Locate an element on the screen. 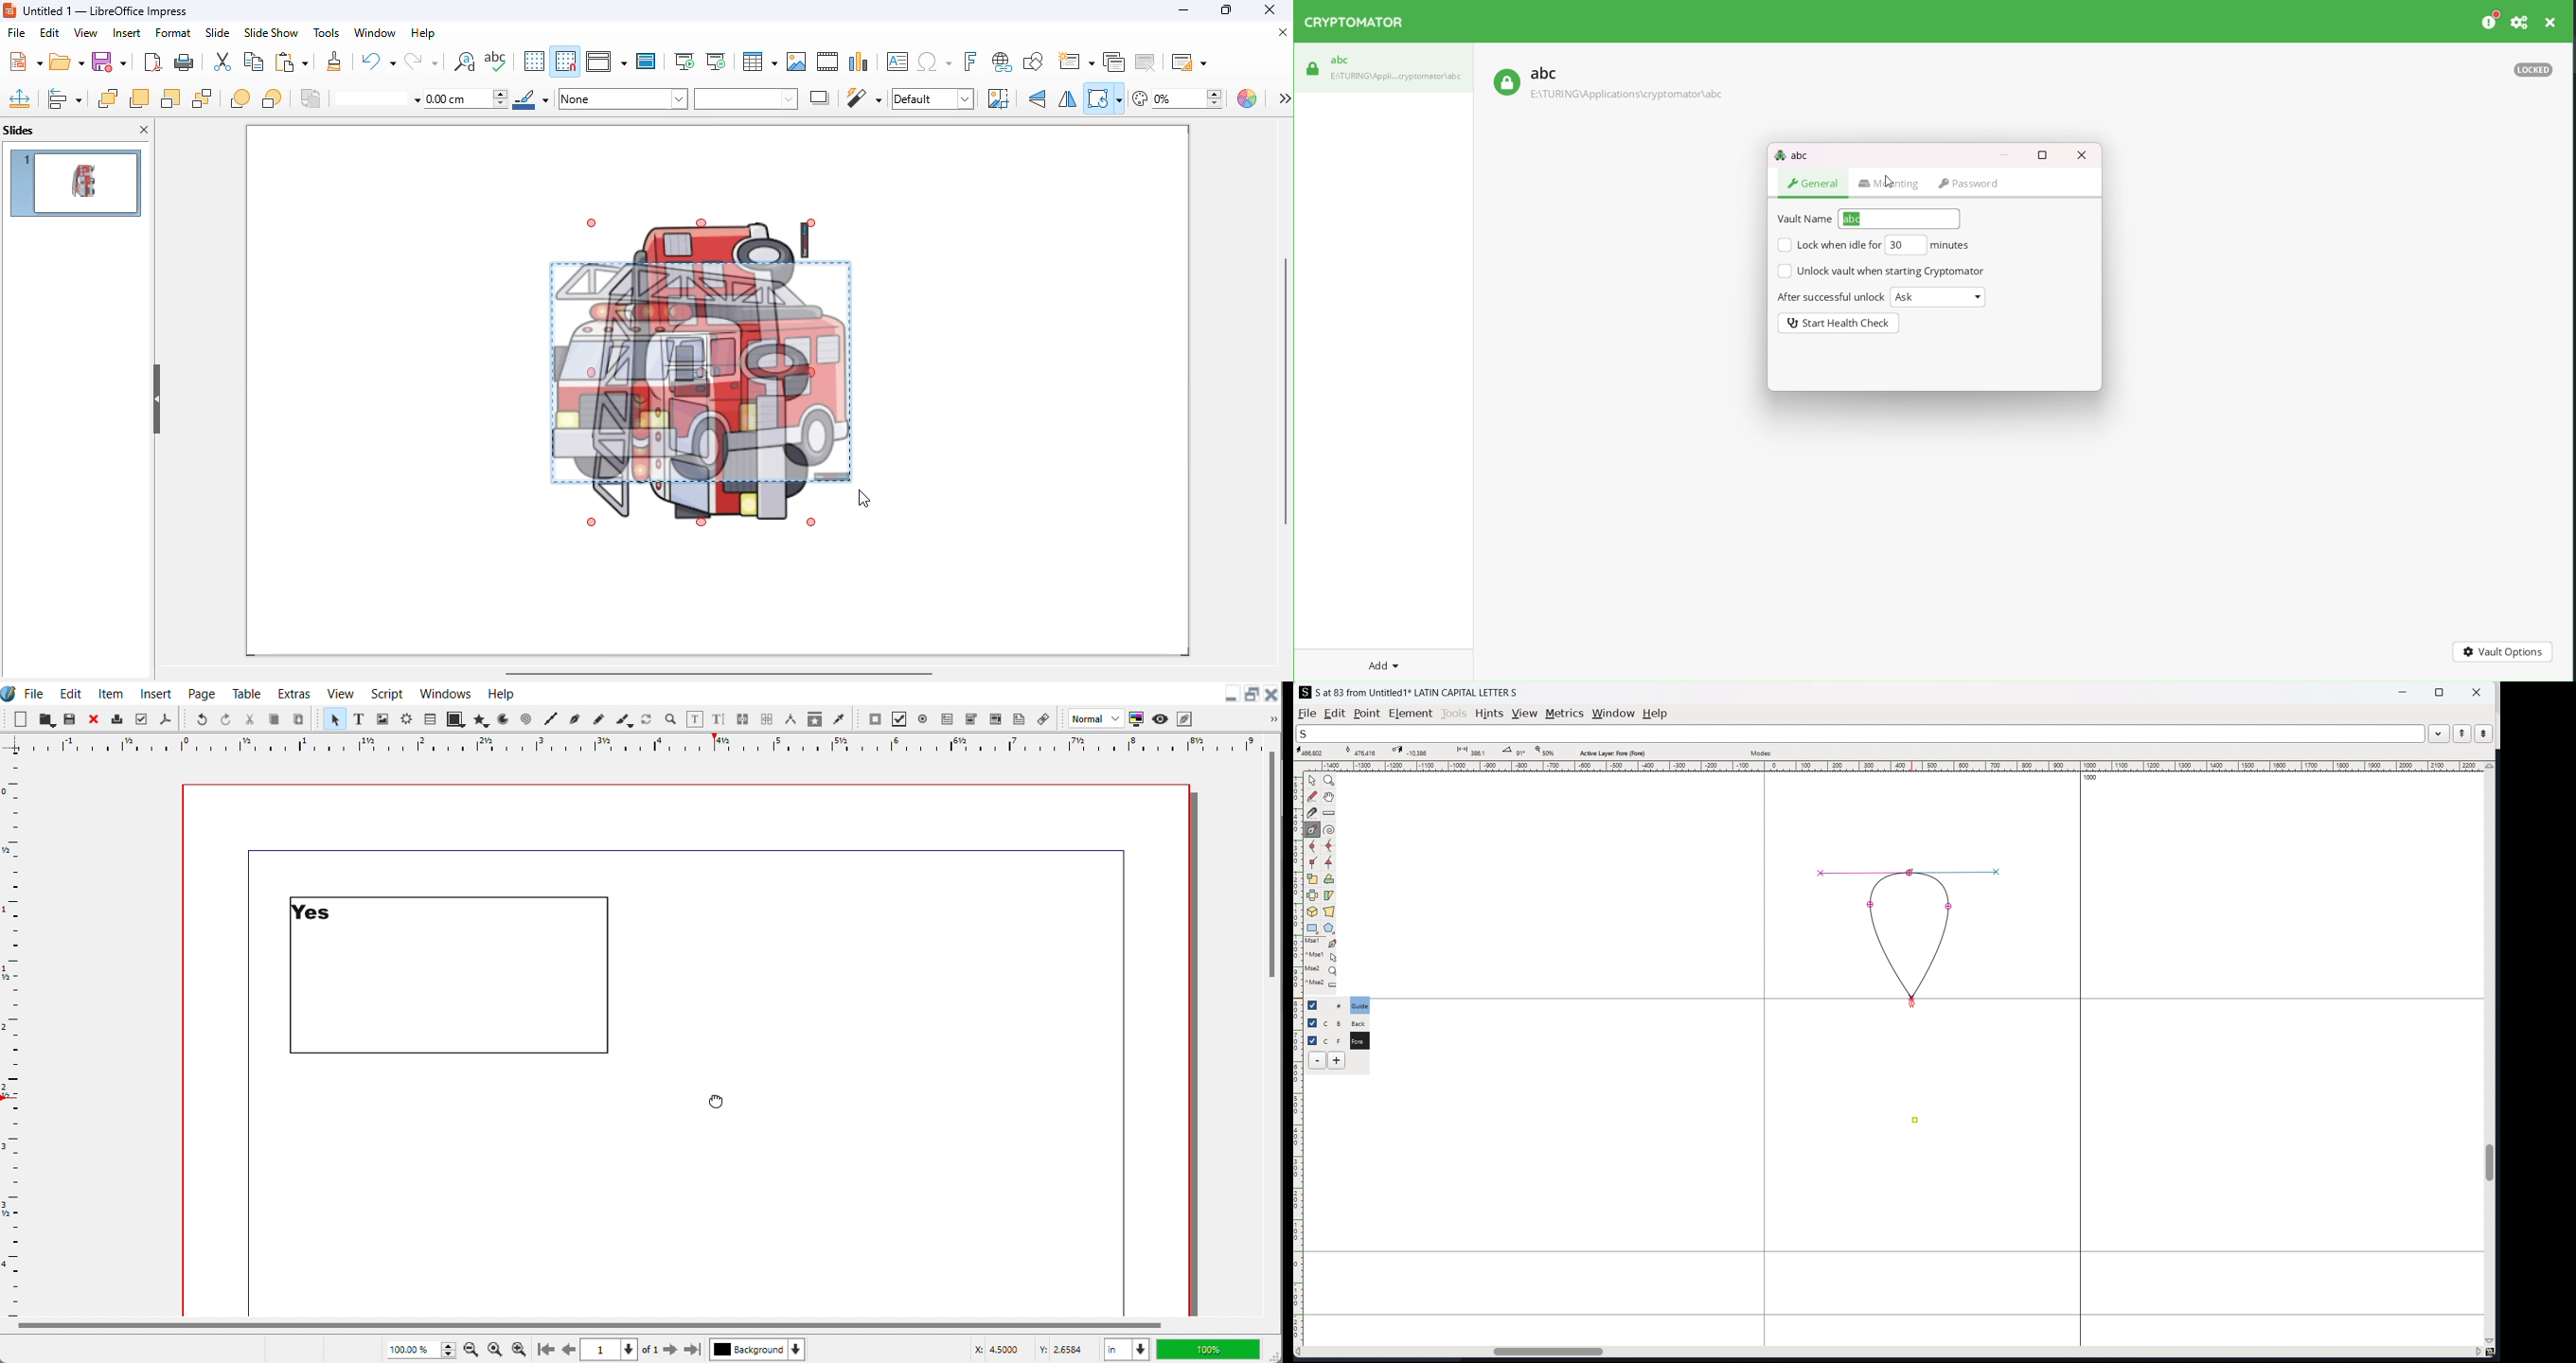 The image size is (2576, 1372). undo is located at coordinates (377, 60).